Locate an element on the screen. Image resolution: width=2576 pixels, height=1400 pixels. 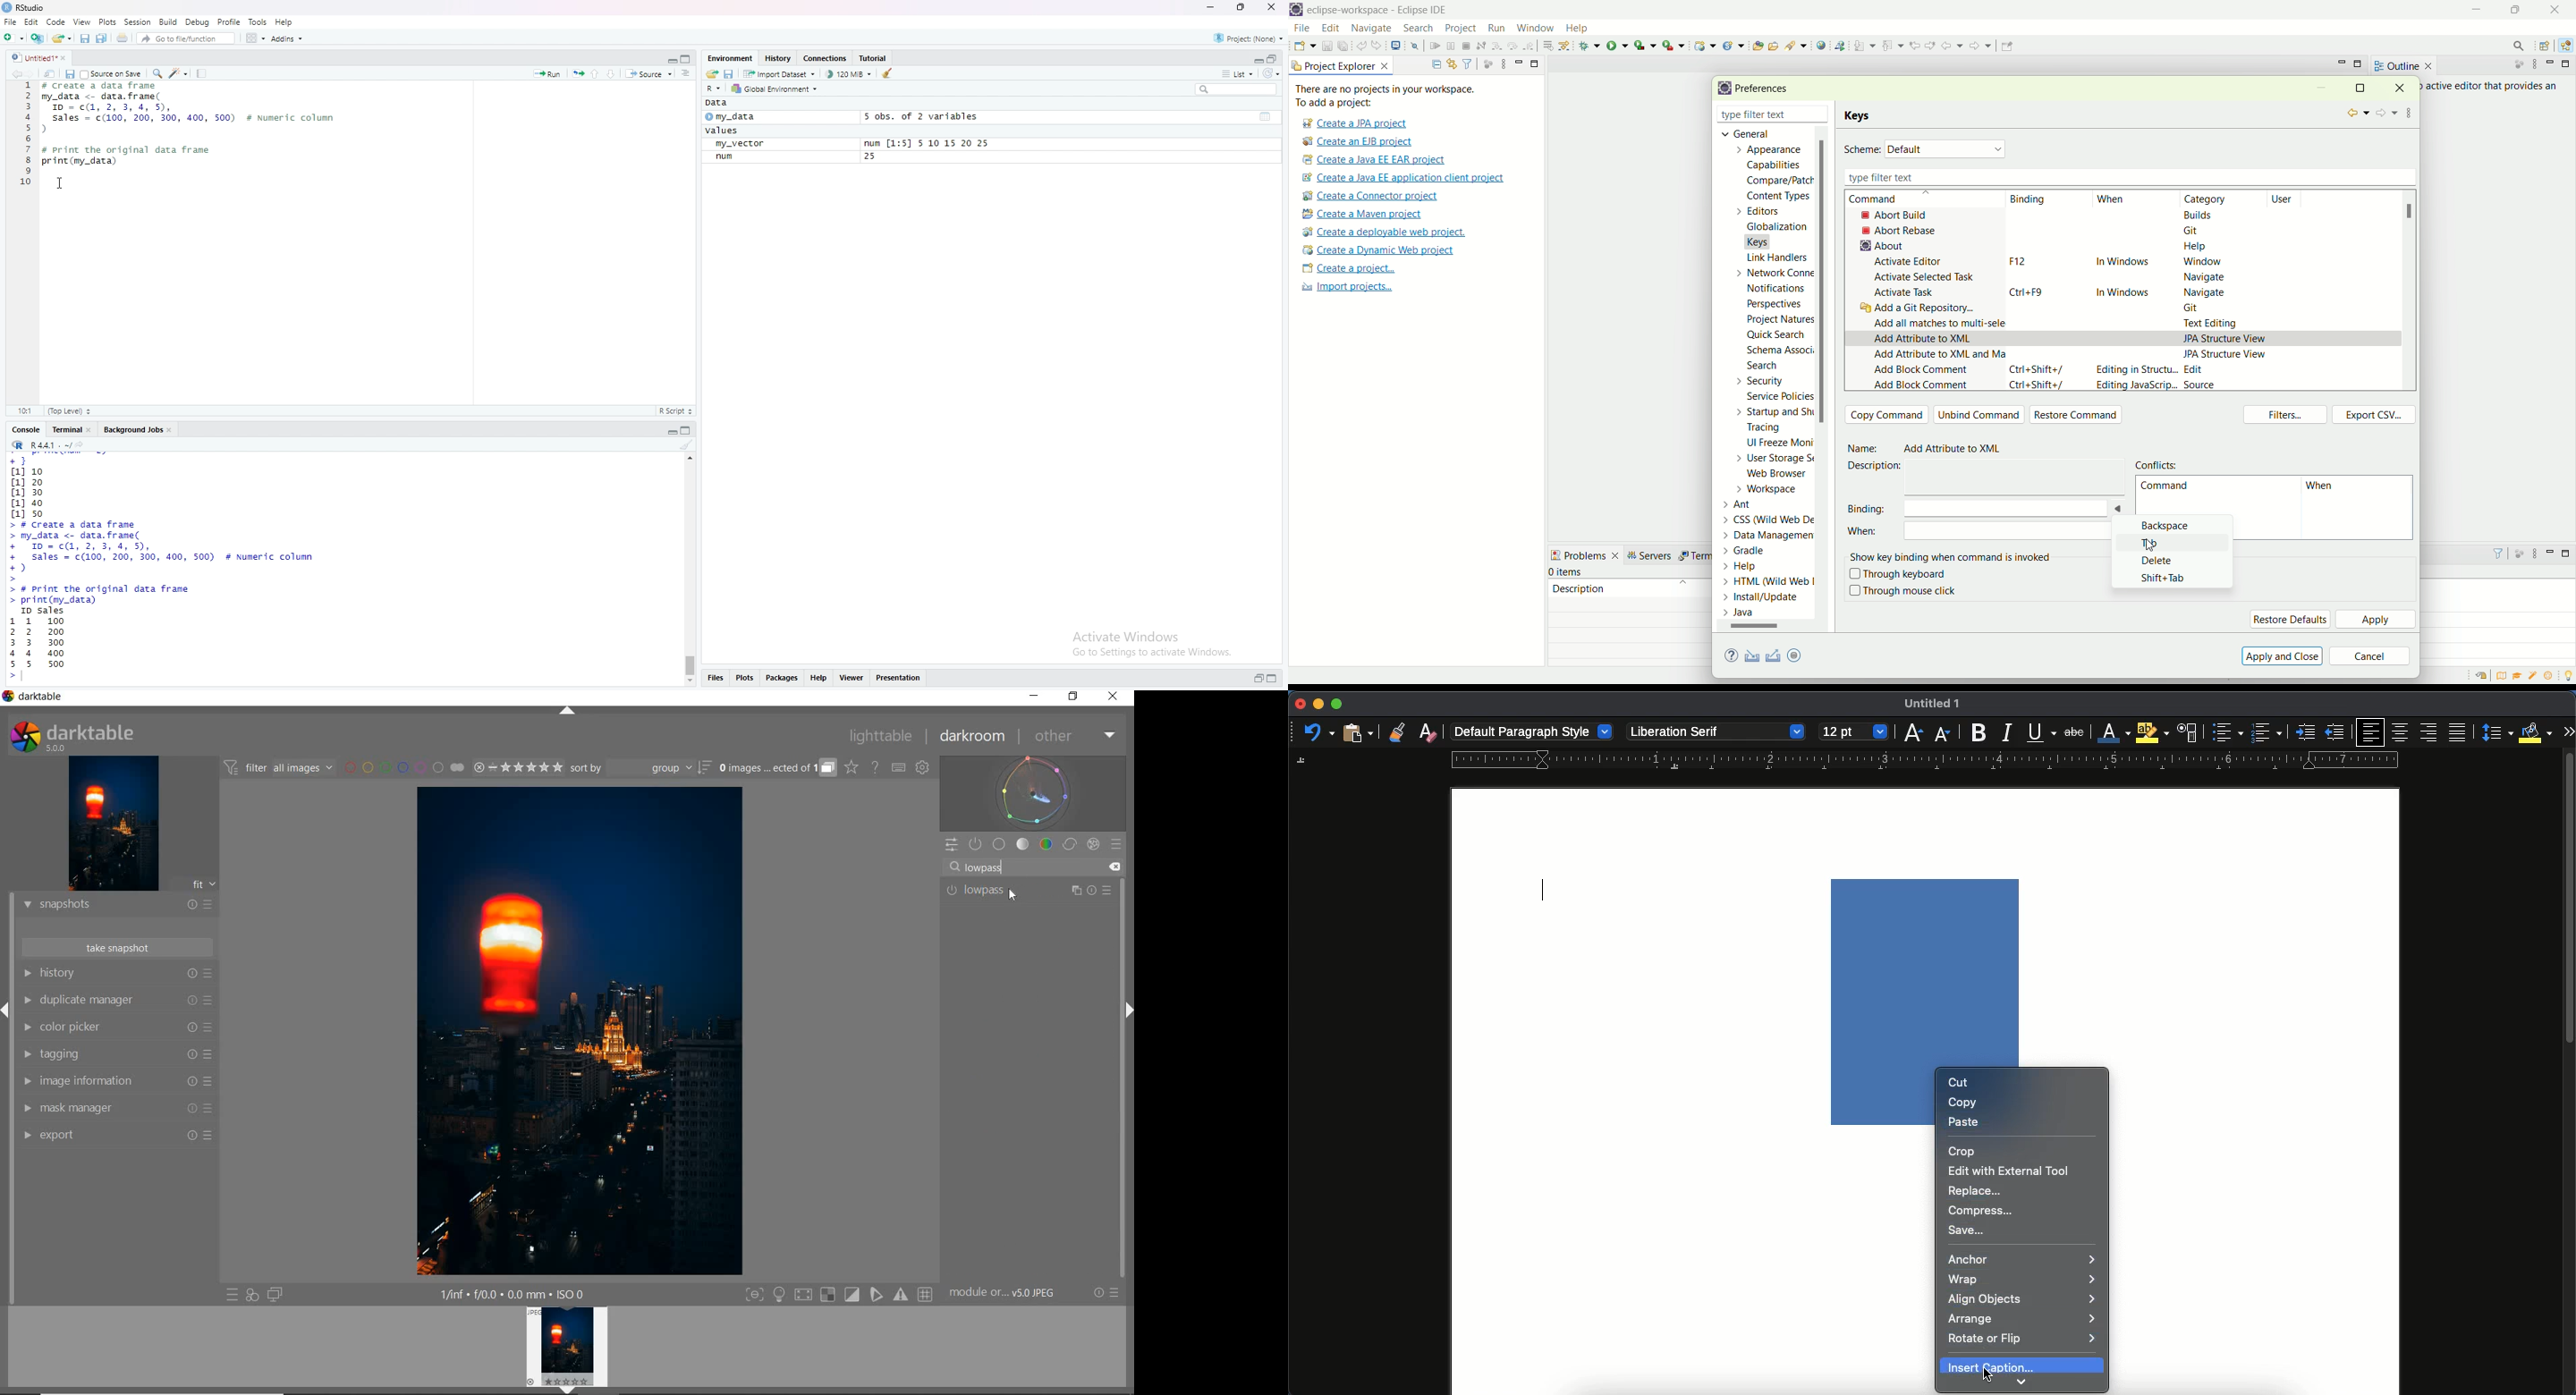
editing javascript...Source is located at coordinates (2155, 386).